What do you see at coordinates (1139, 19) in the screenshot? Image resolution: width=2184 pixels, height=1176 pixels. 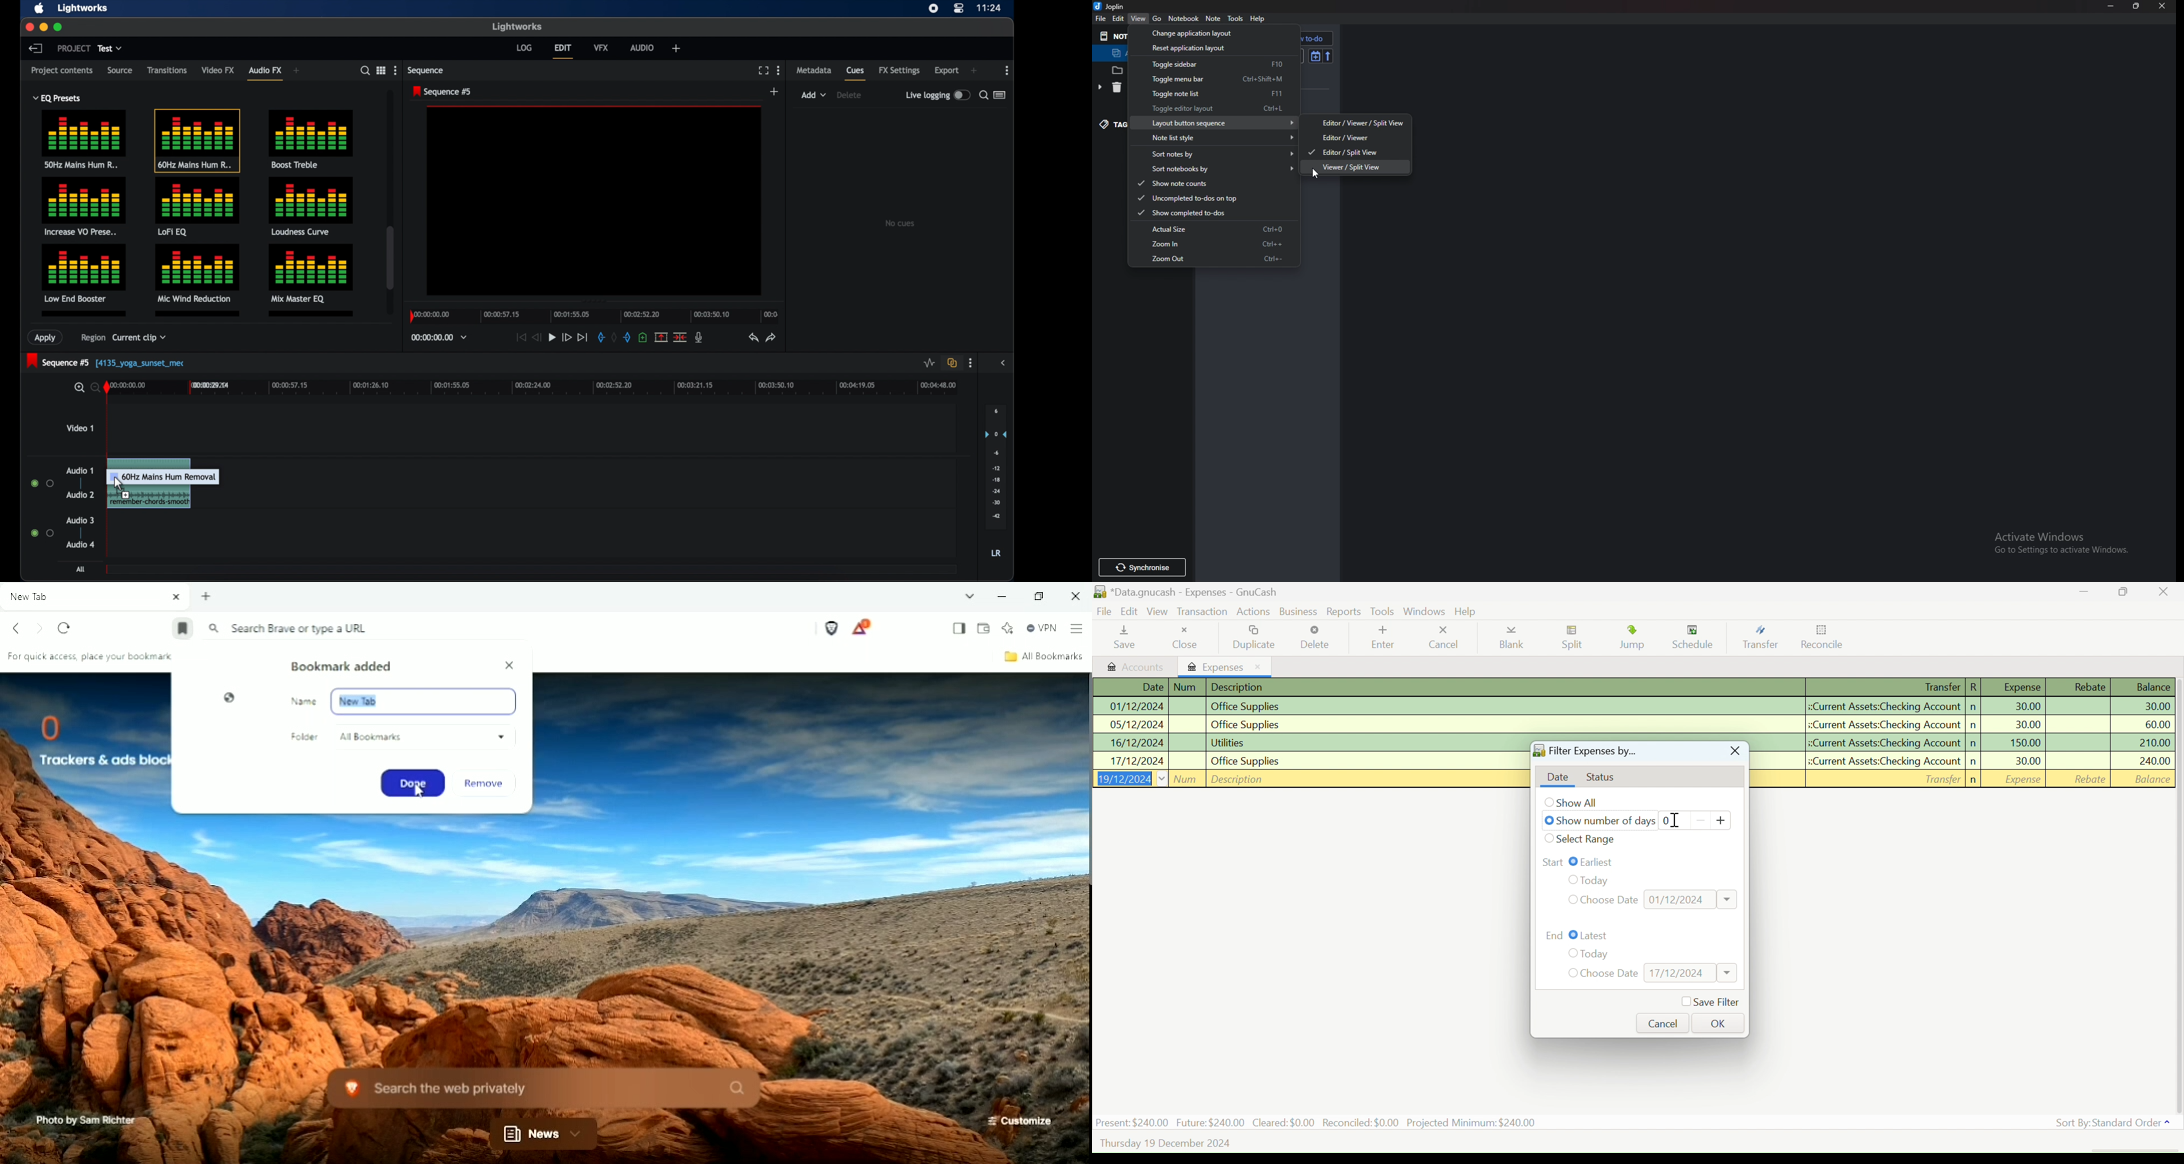 I see `view` at bounding box center [1139, 19].